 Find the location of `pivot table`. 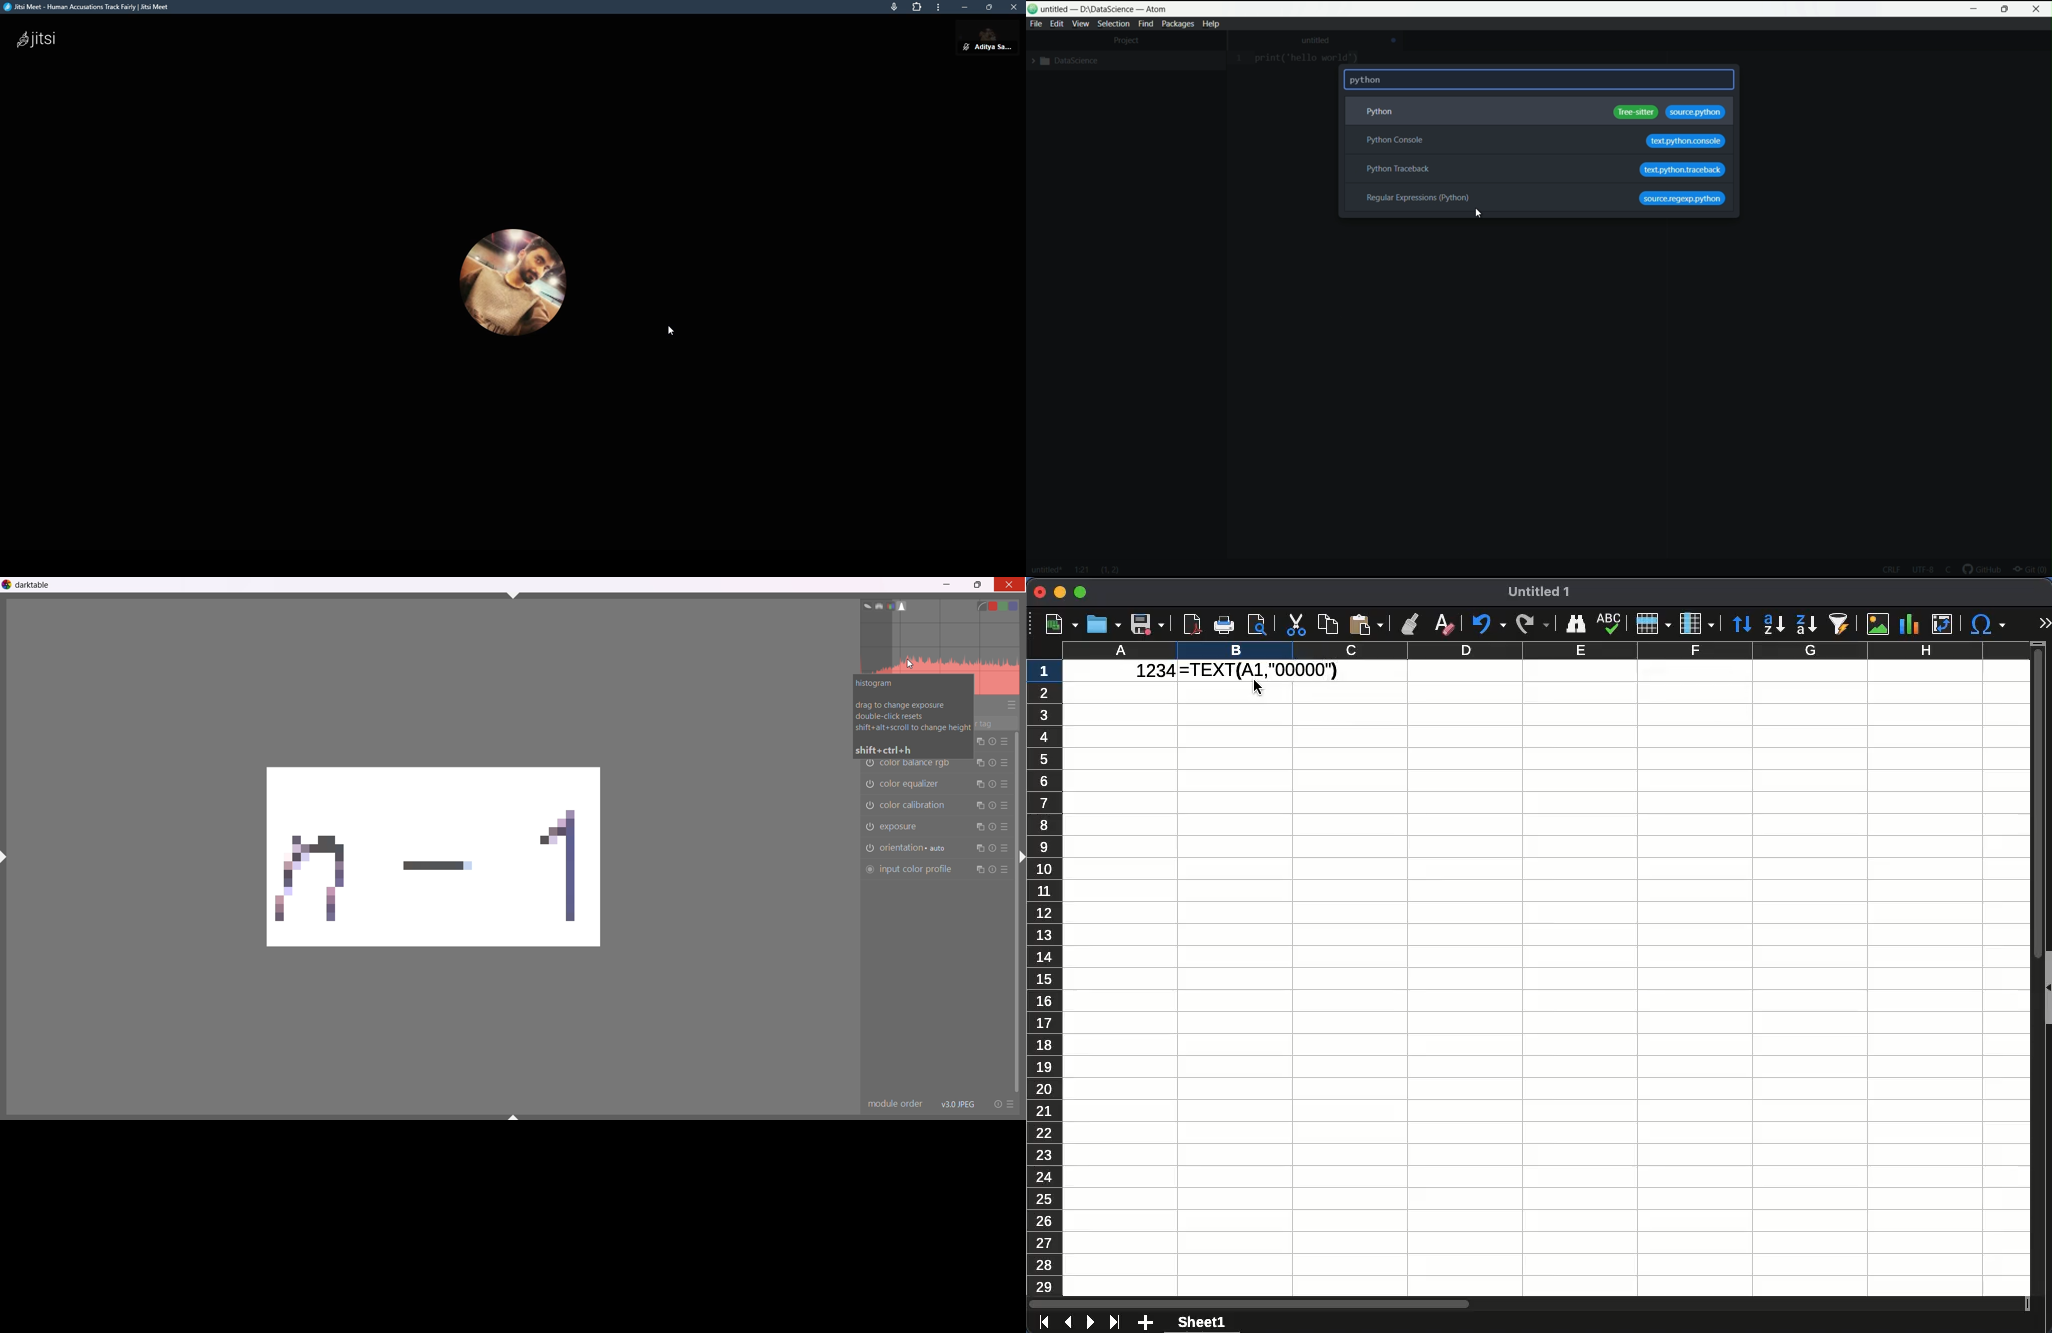

pivot table is located at coordinates (1944, 624).